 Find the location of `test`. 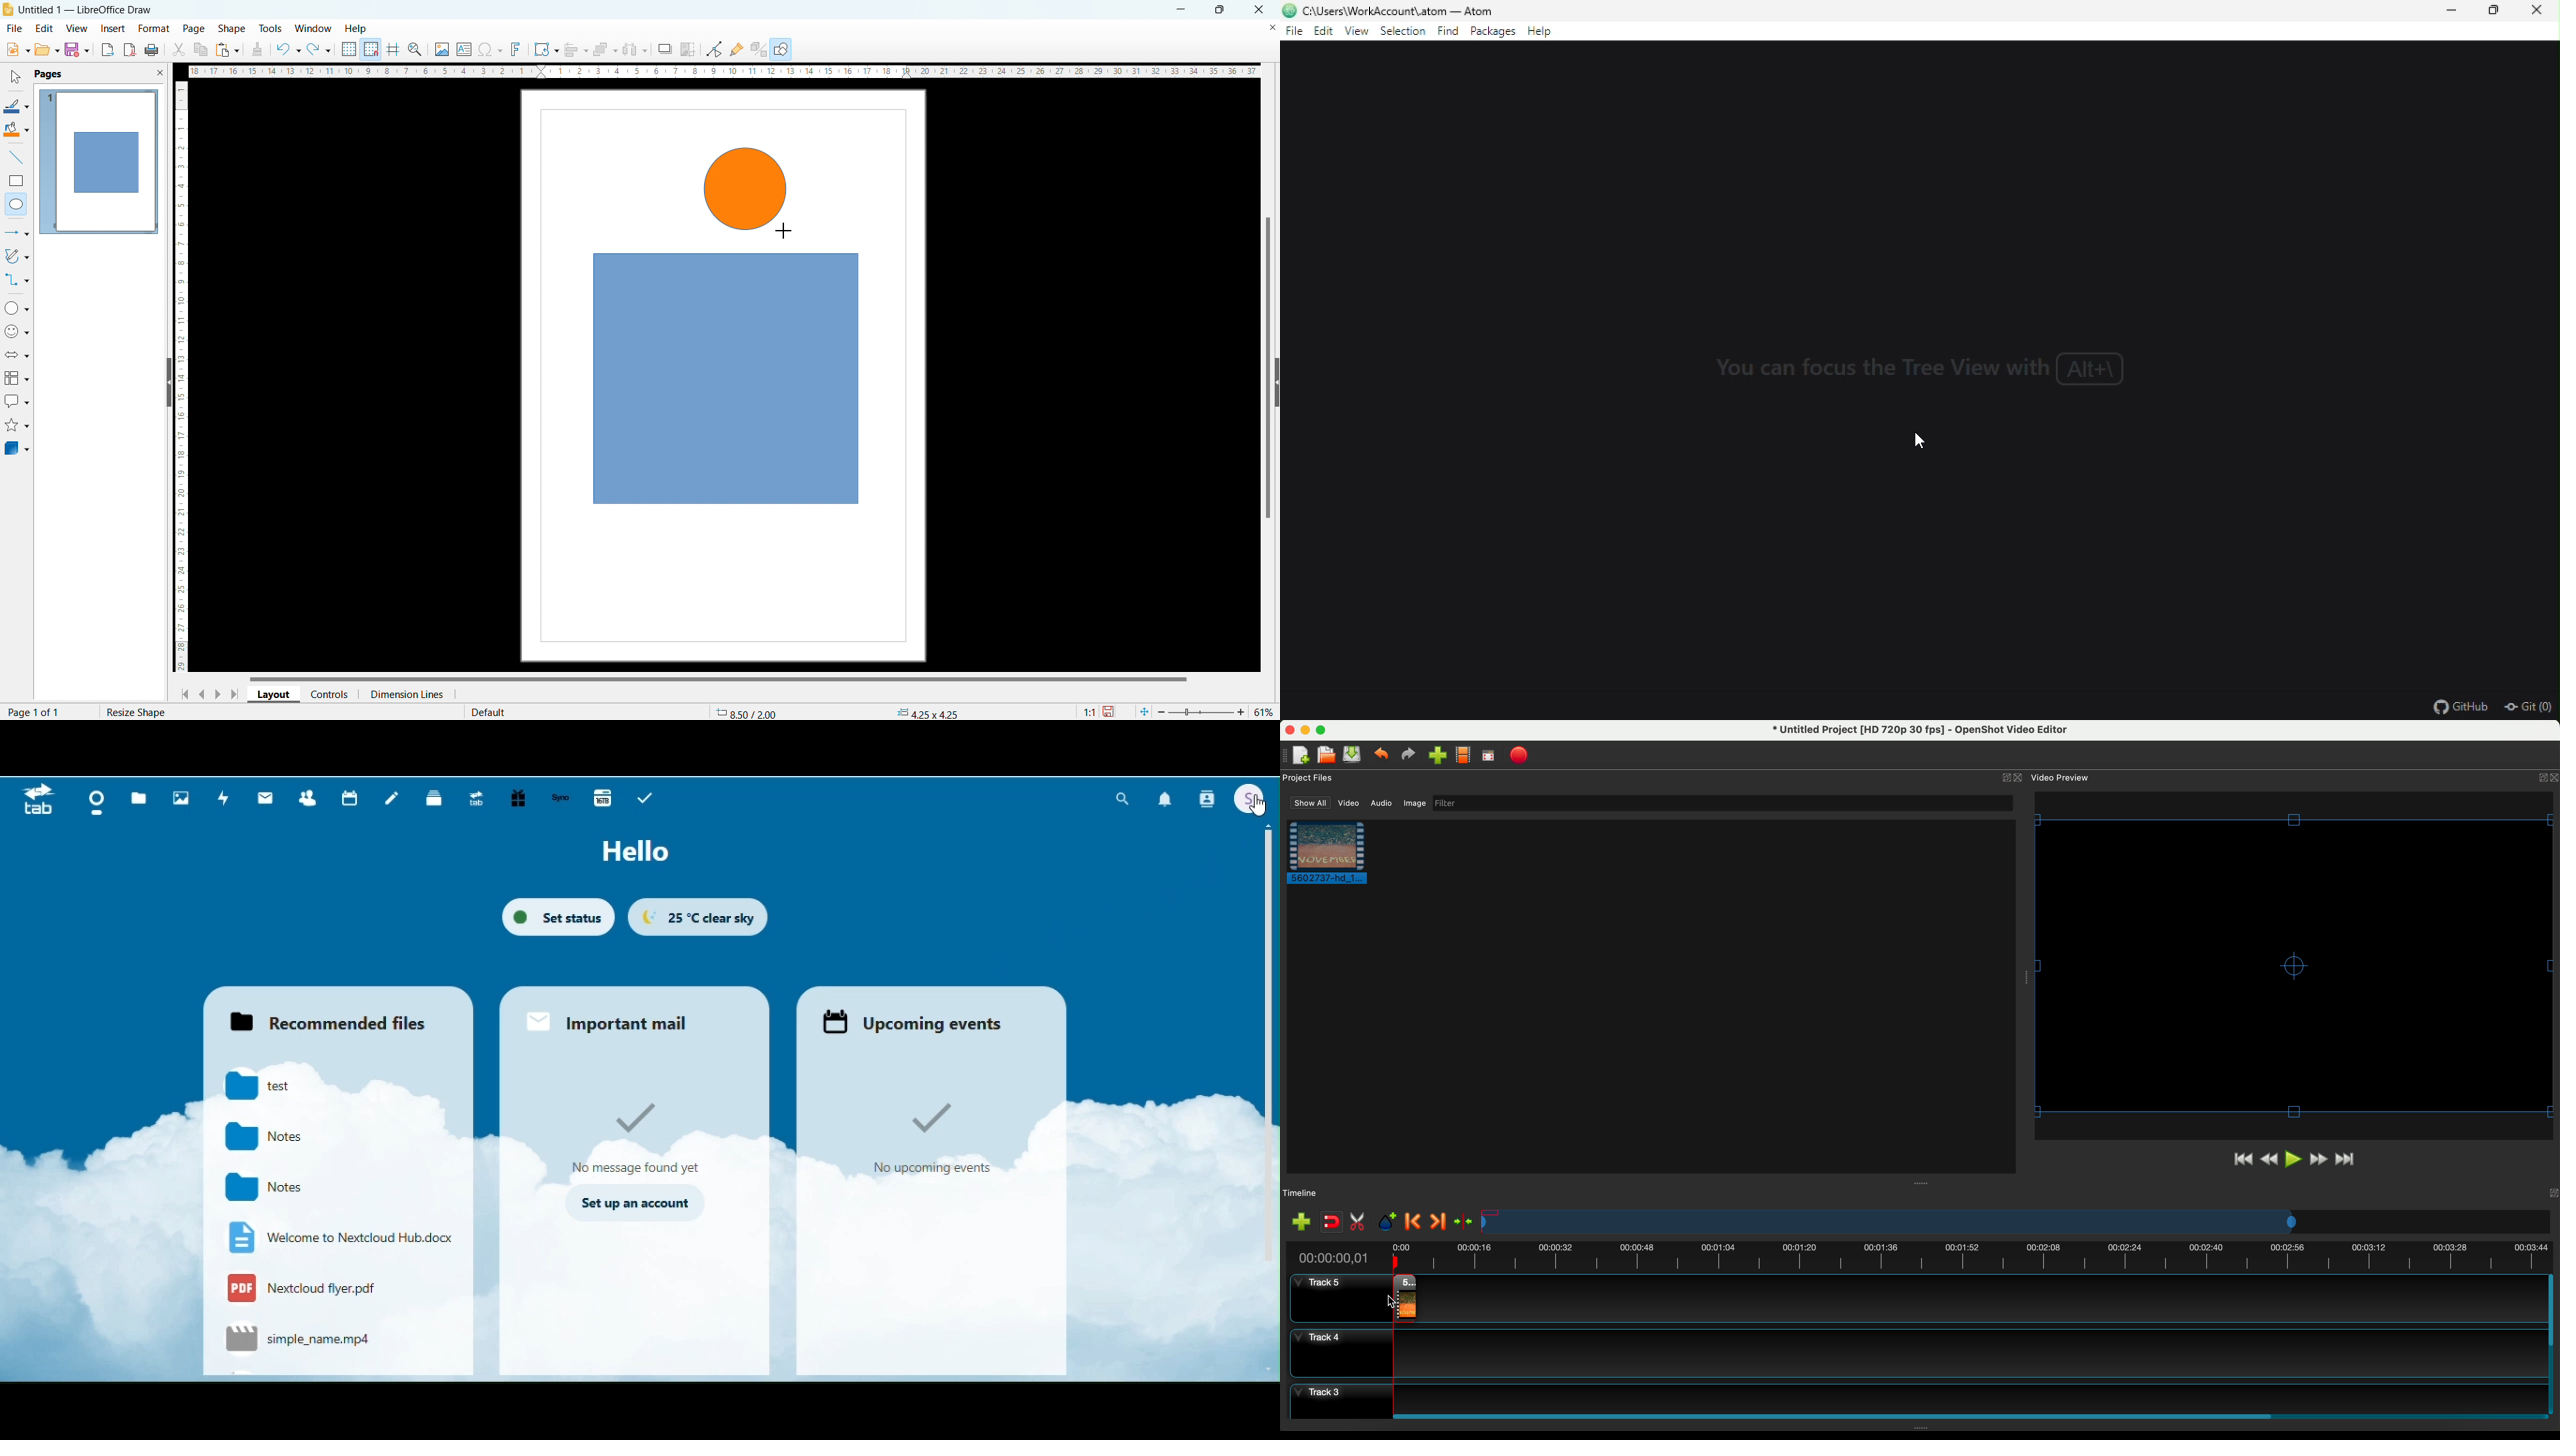

test is located at coordinates (276, 1088).